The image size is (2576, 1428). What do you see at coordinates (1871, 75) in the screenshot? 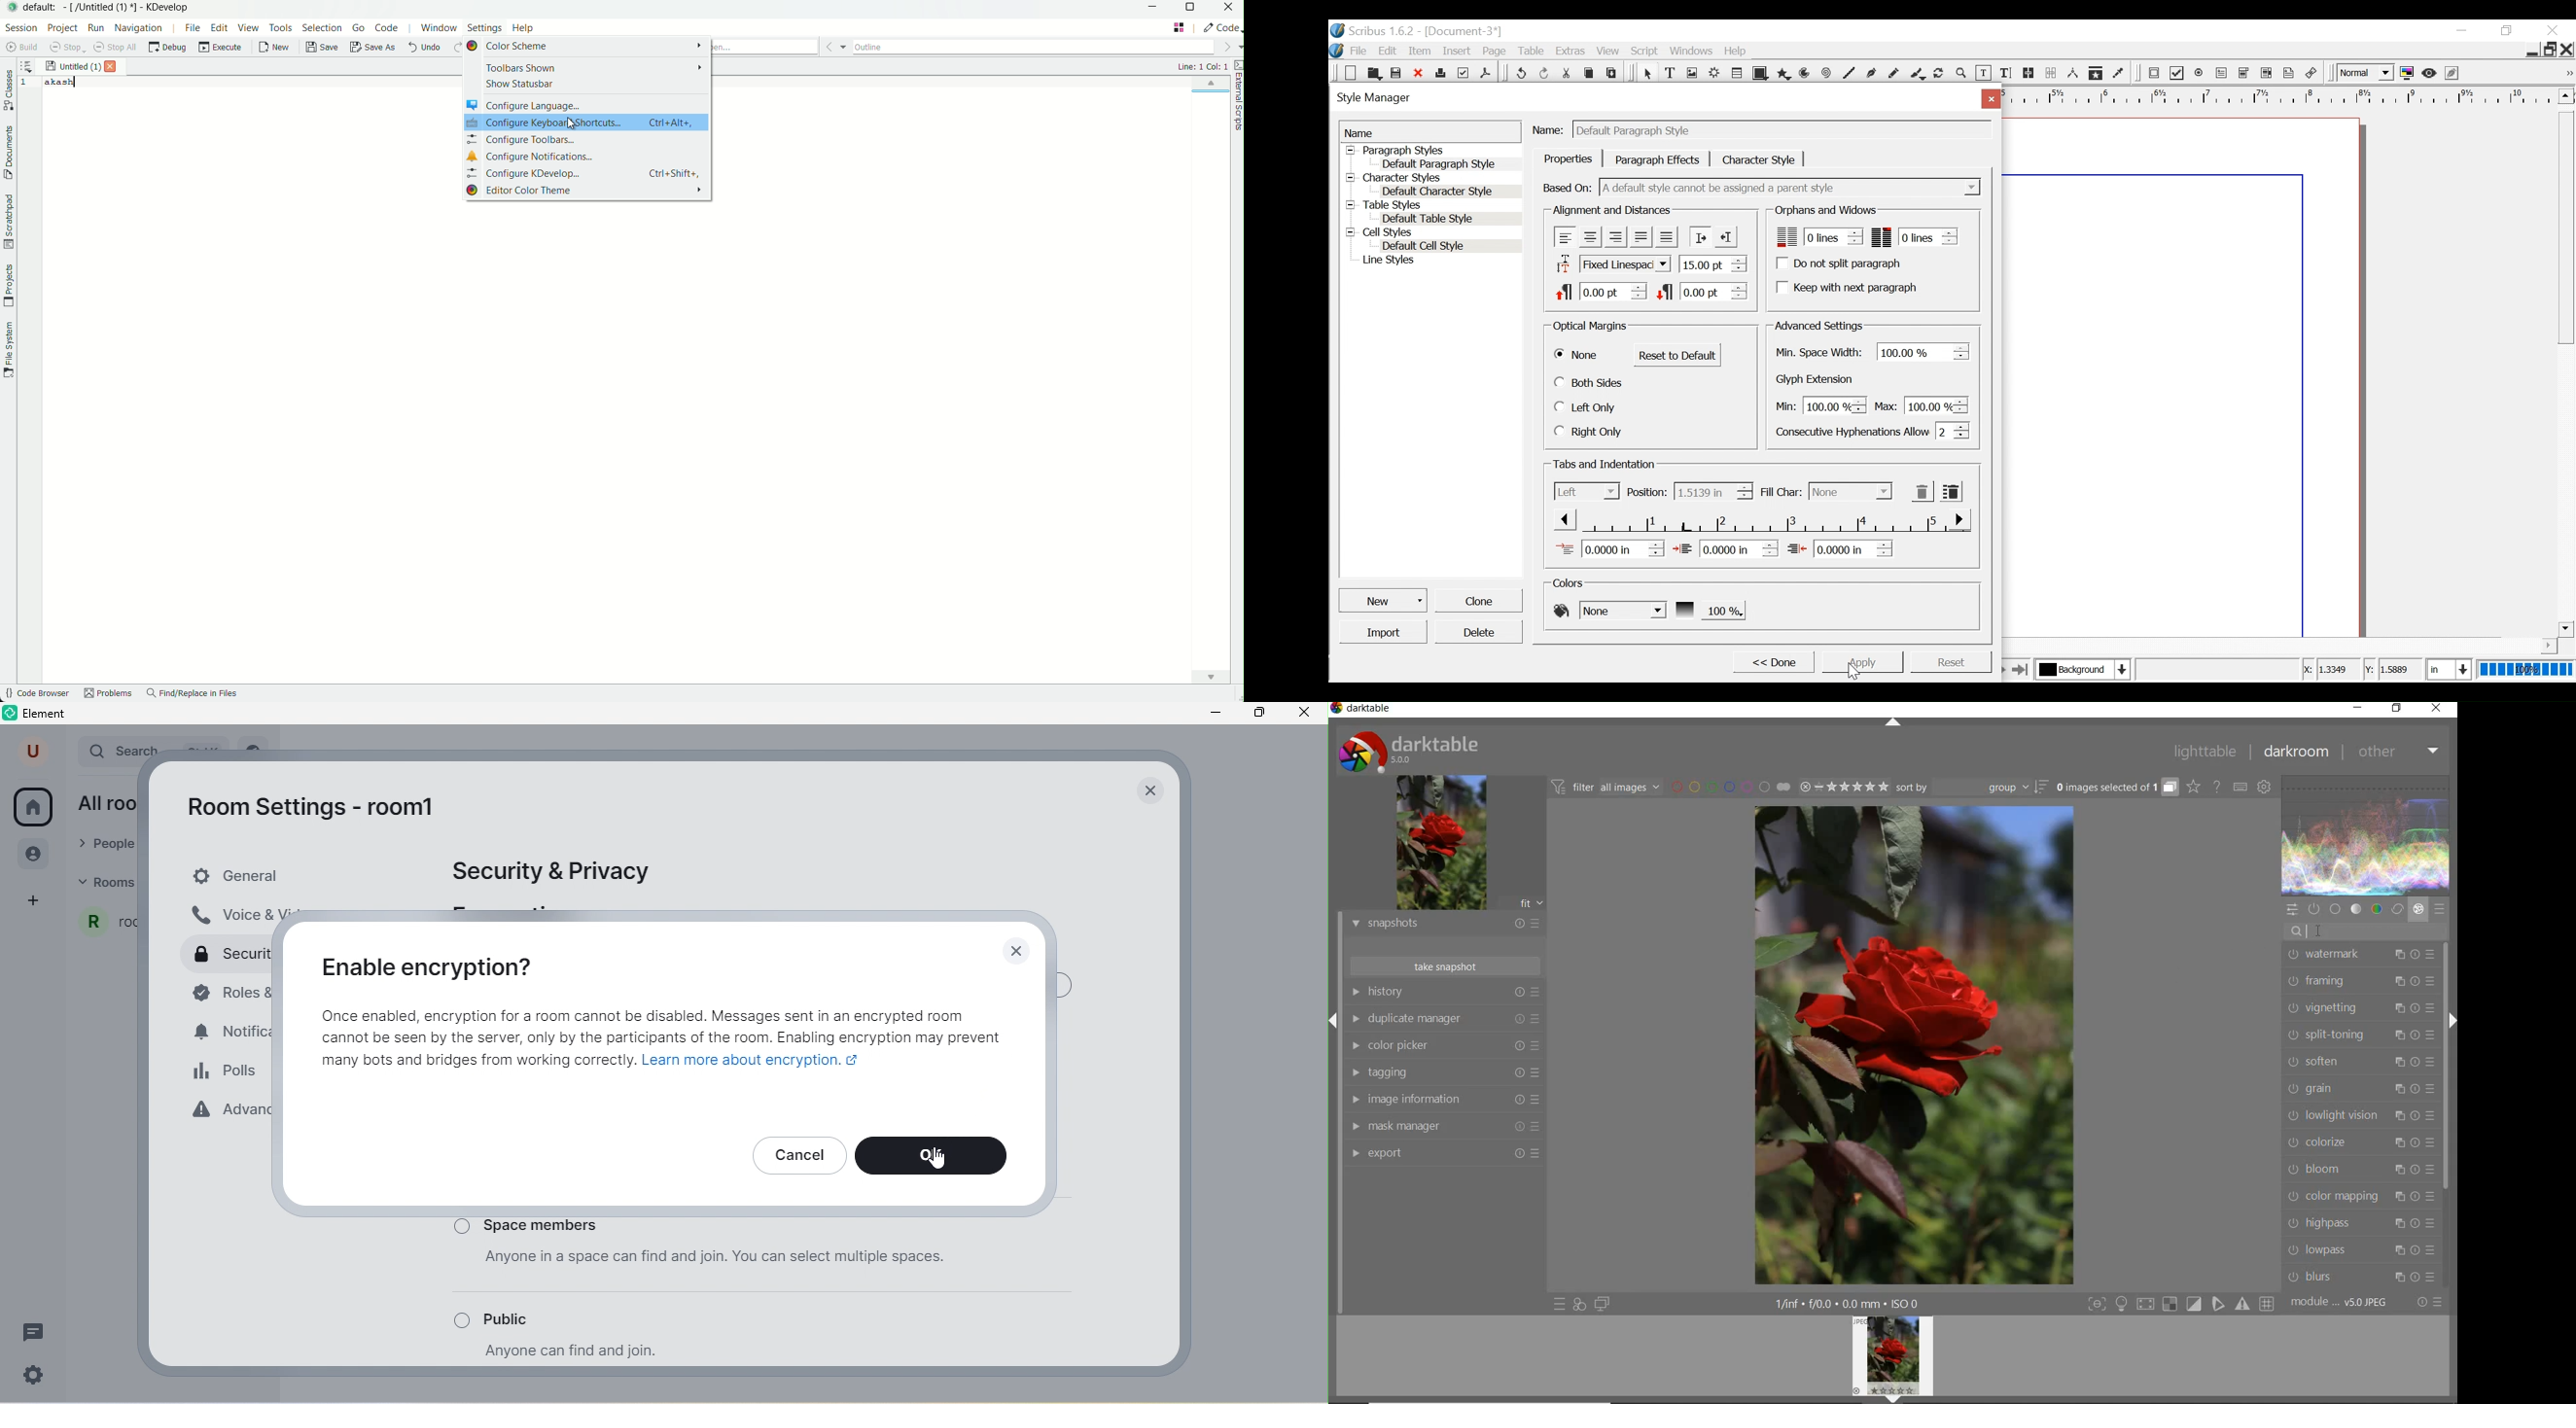
I see `Bezier curve` at bounding box center [1871, 75].